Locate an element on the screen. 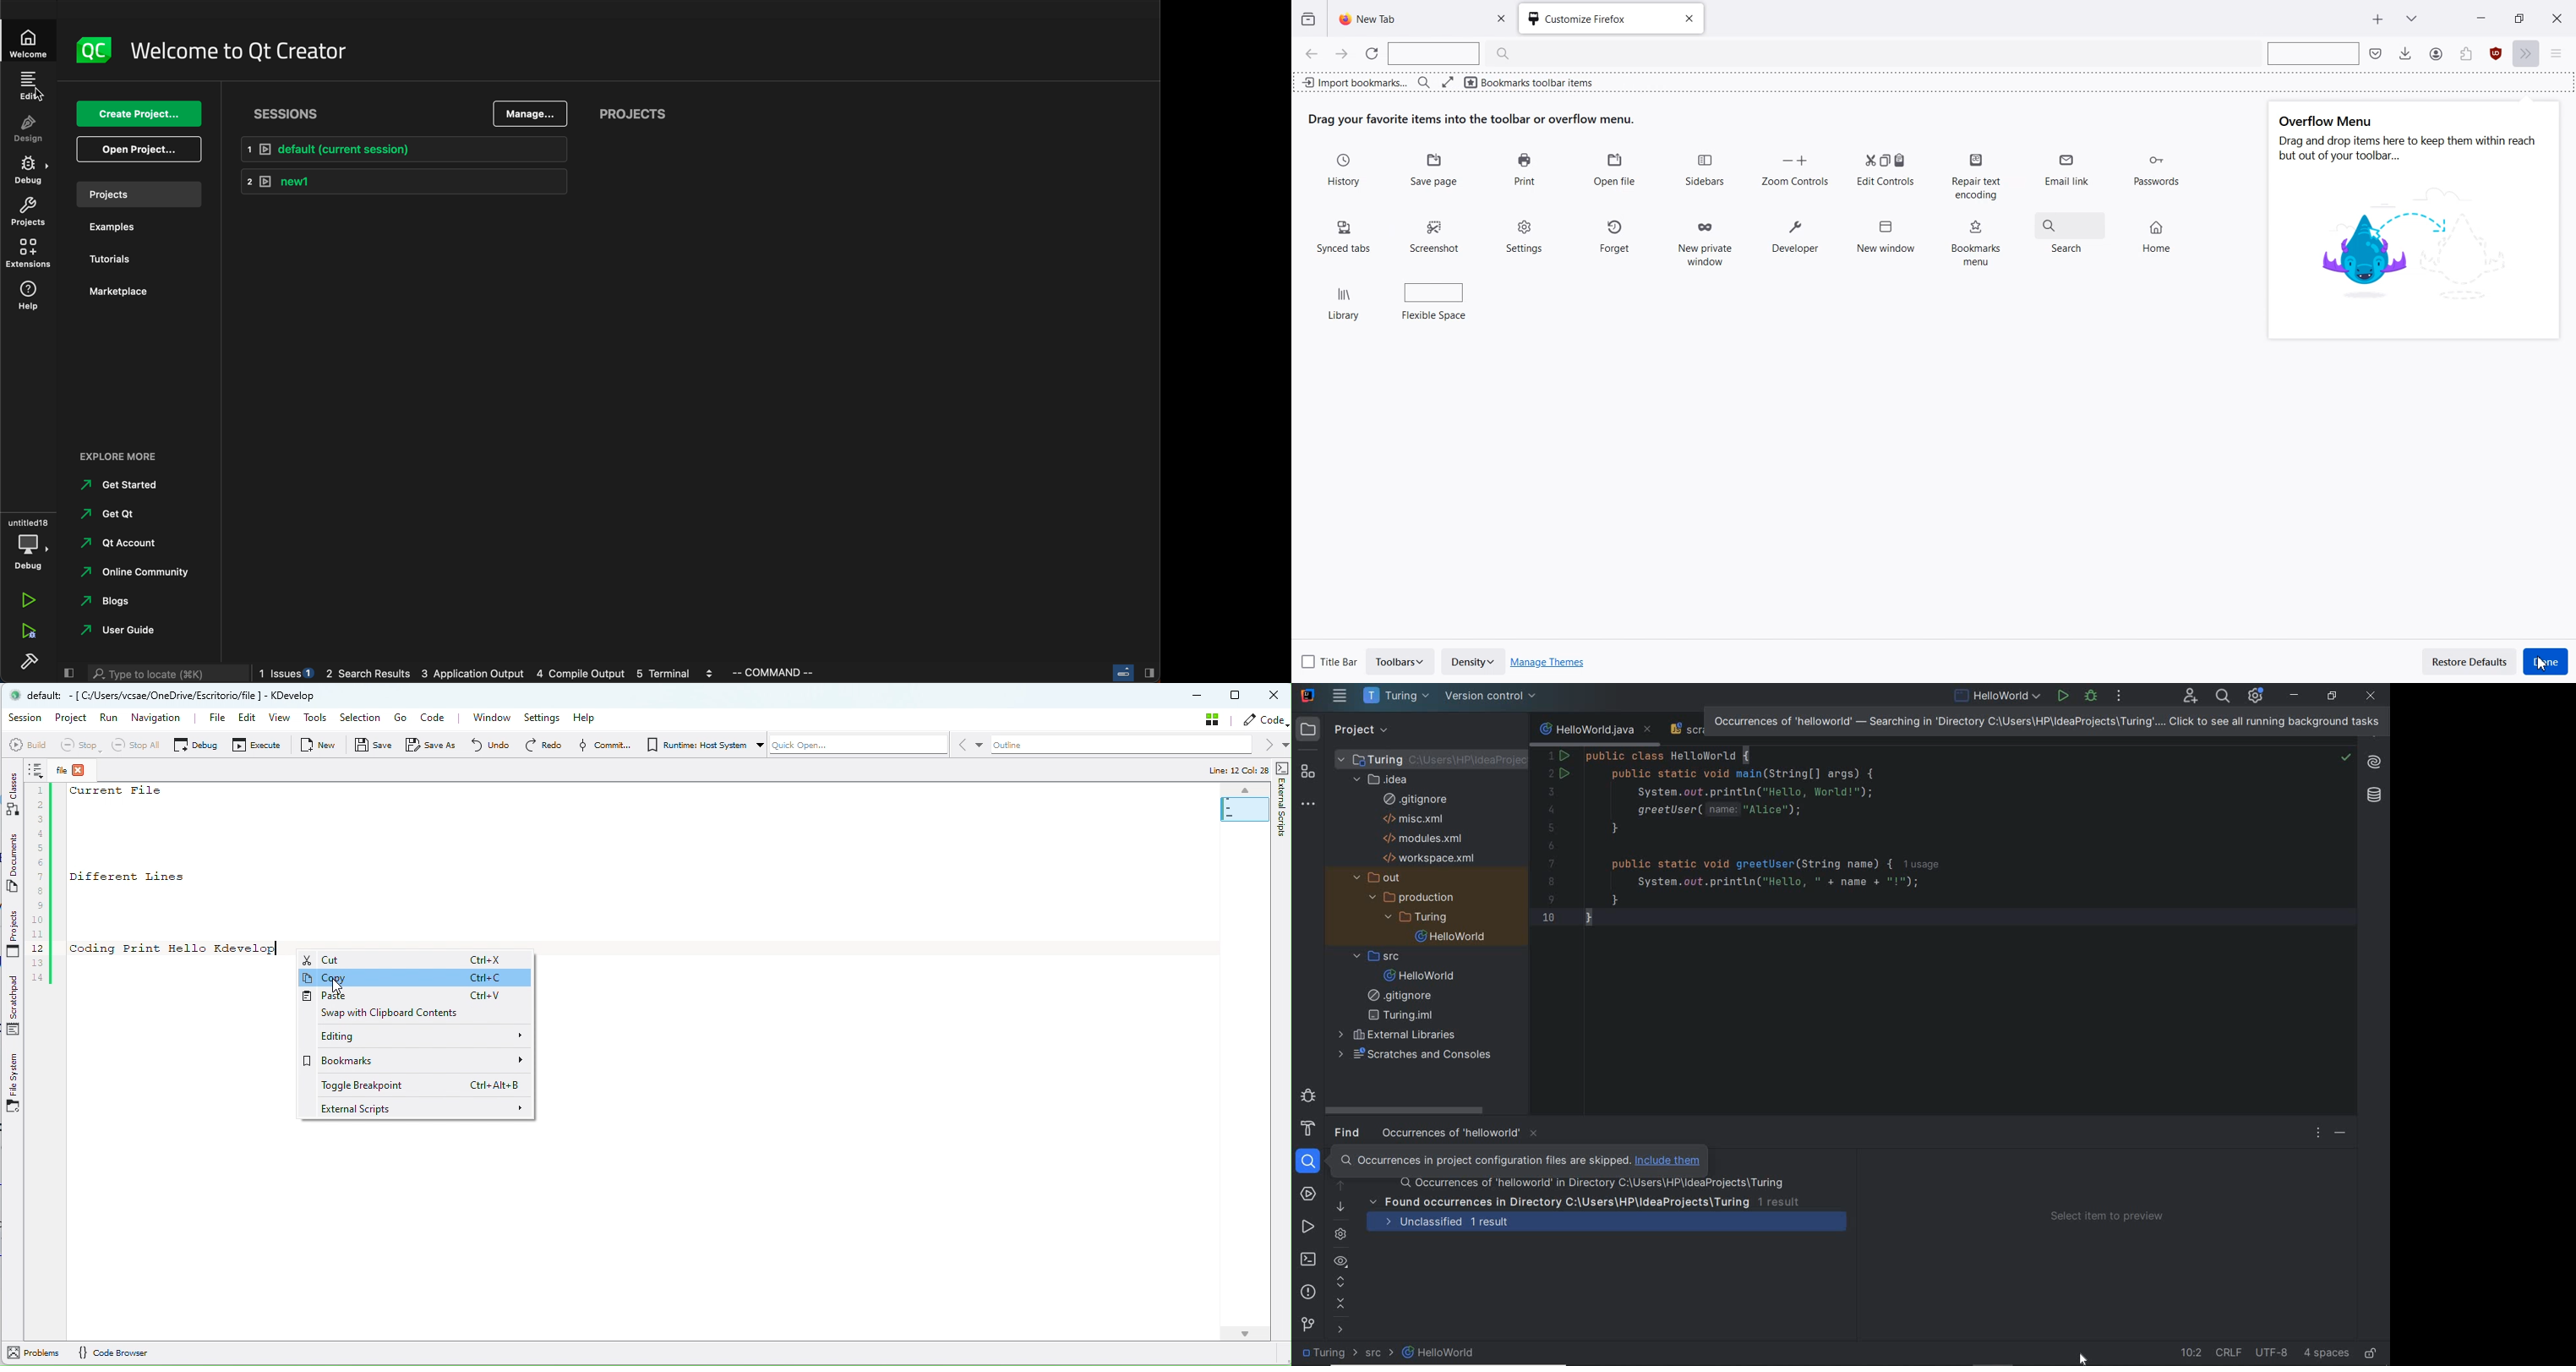 The image size is (2576, 1372). occurrences of 'helloworld' is located at coordinates (1462, 1134).